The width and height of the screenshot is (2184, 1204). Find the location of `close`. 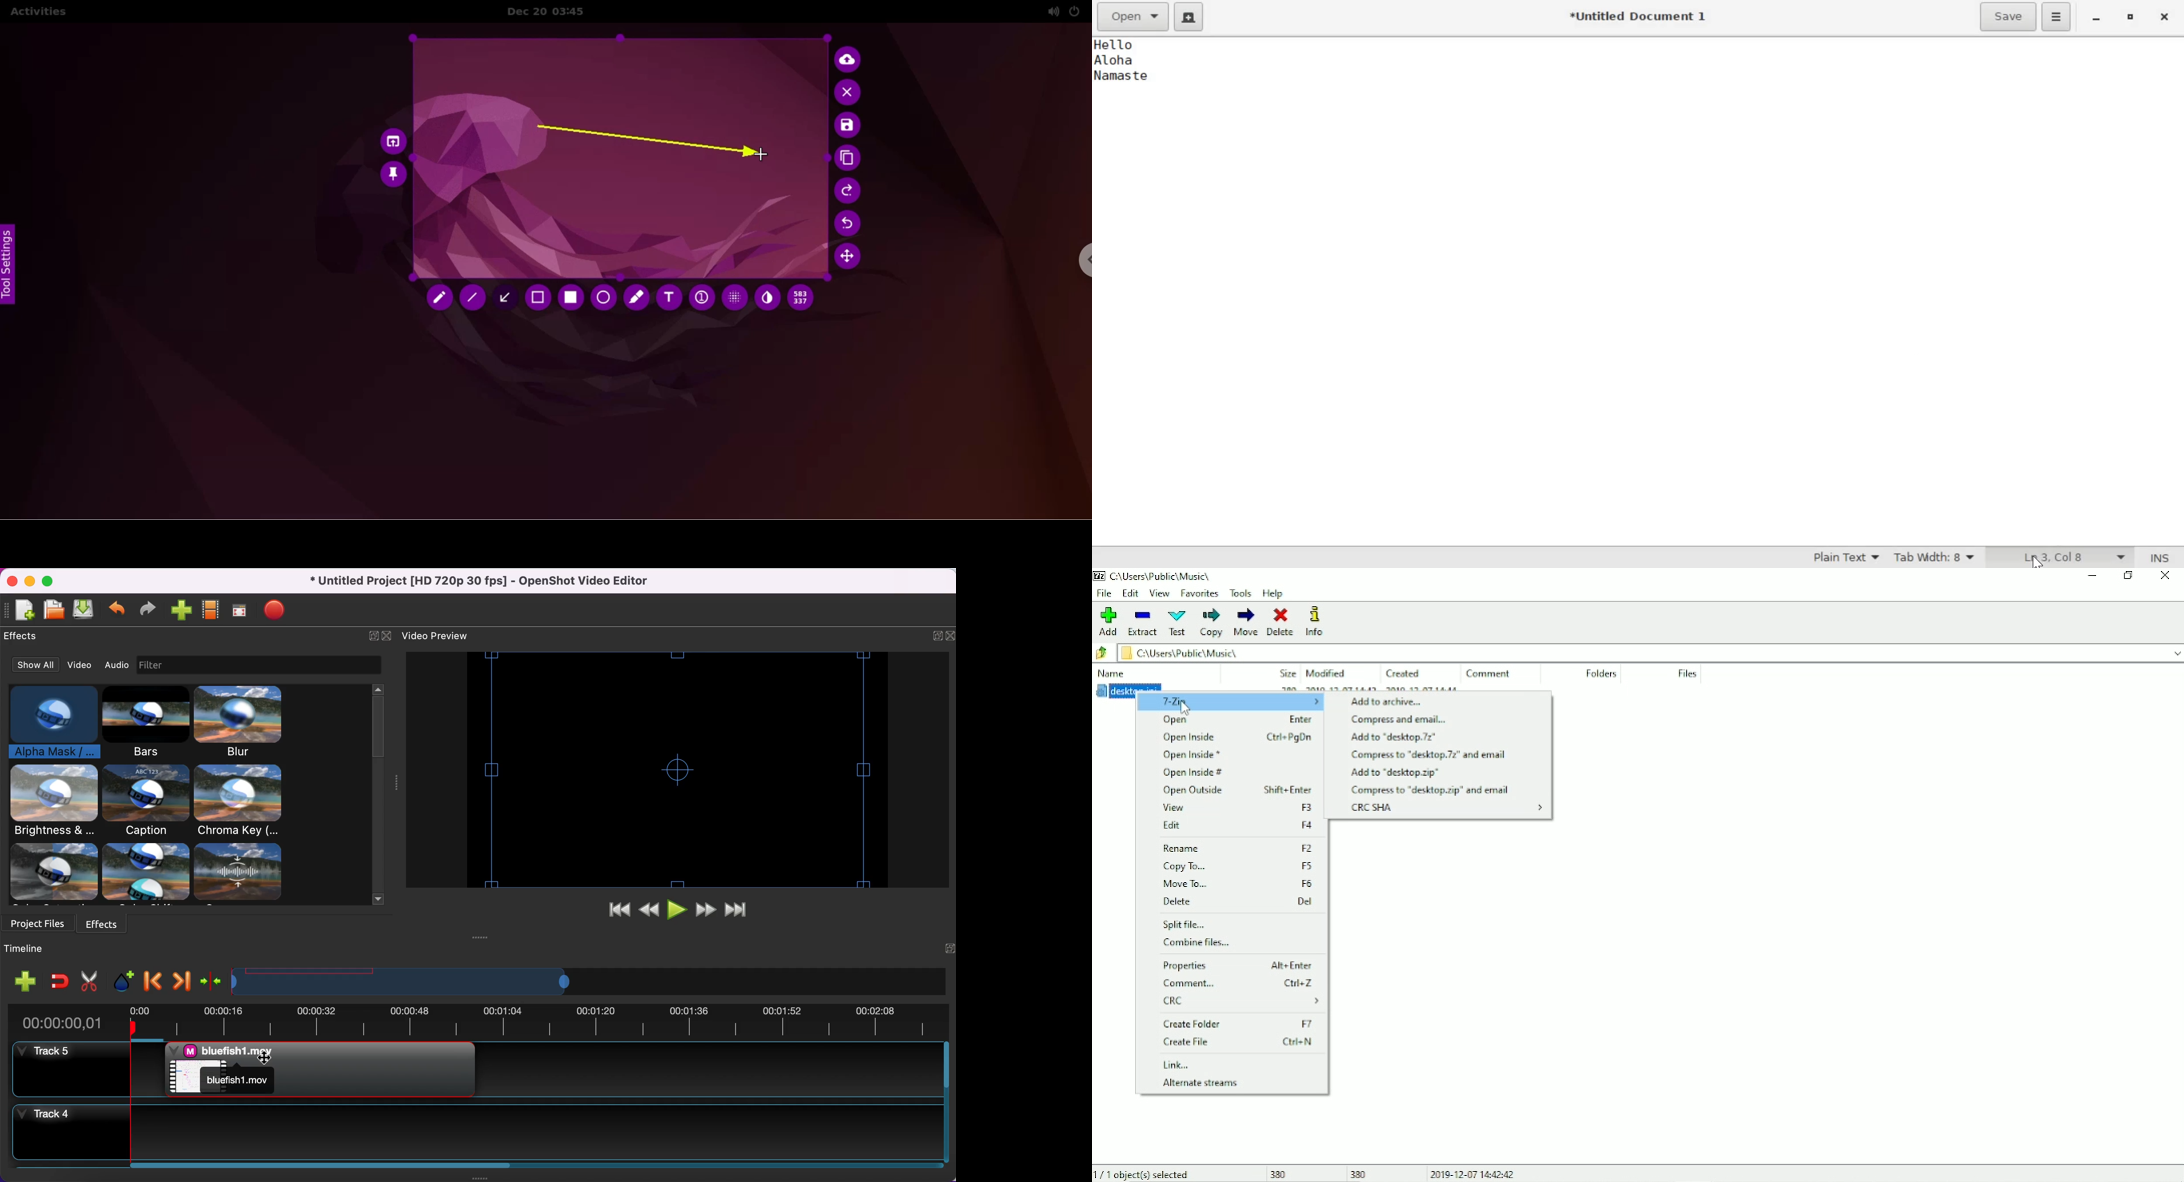

close is located at coordinates (950, 639).